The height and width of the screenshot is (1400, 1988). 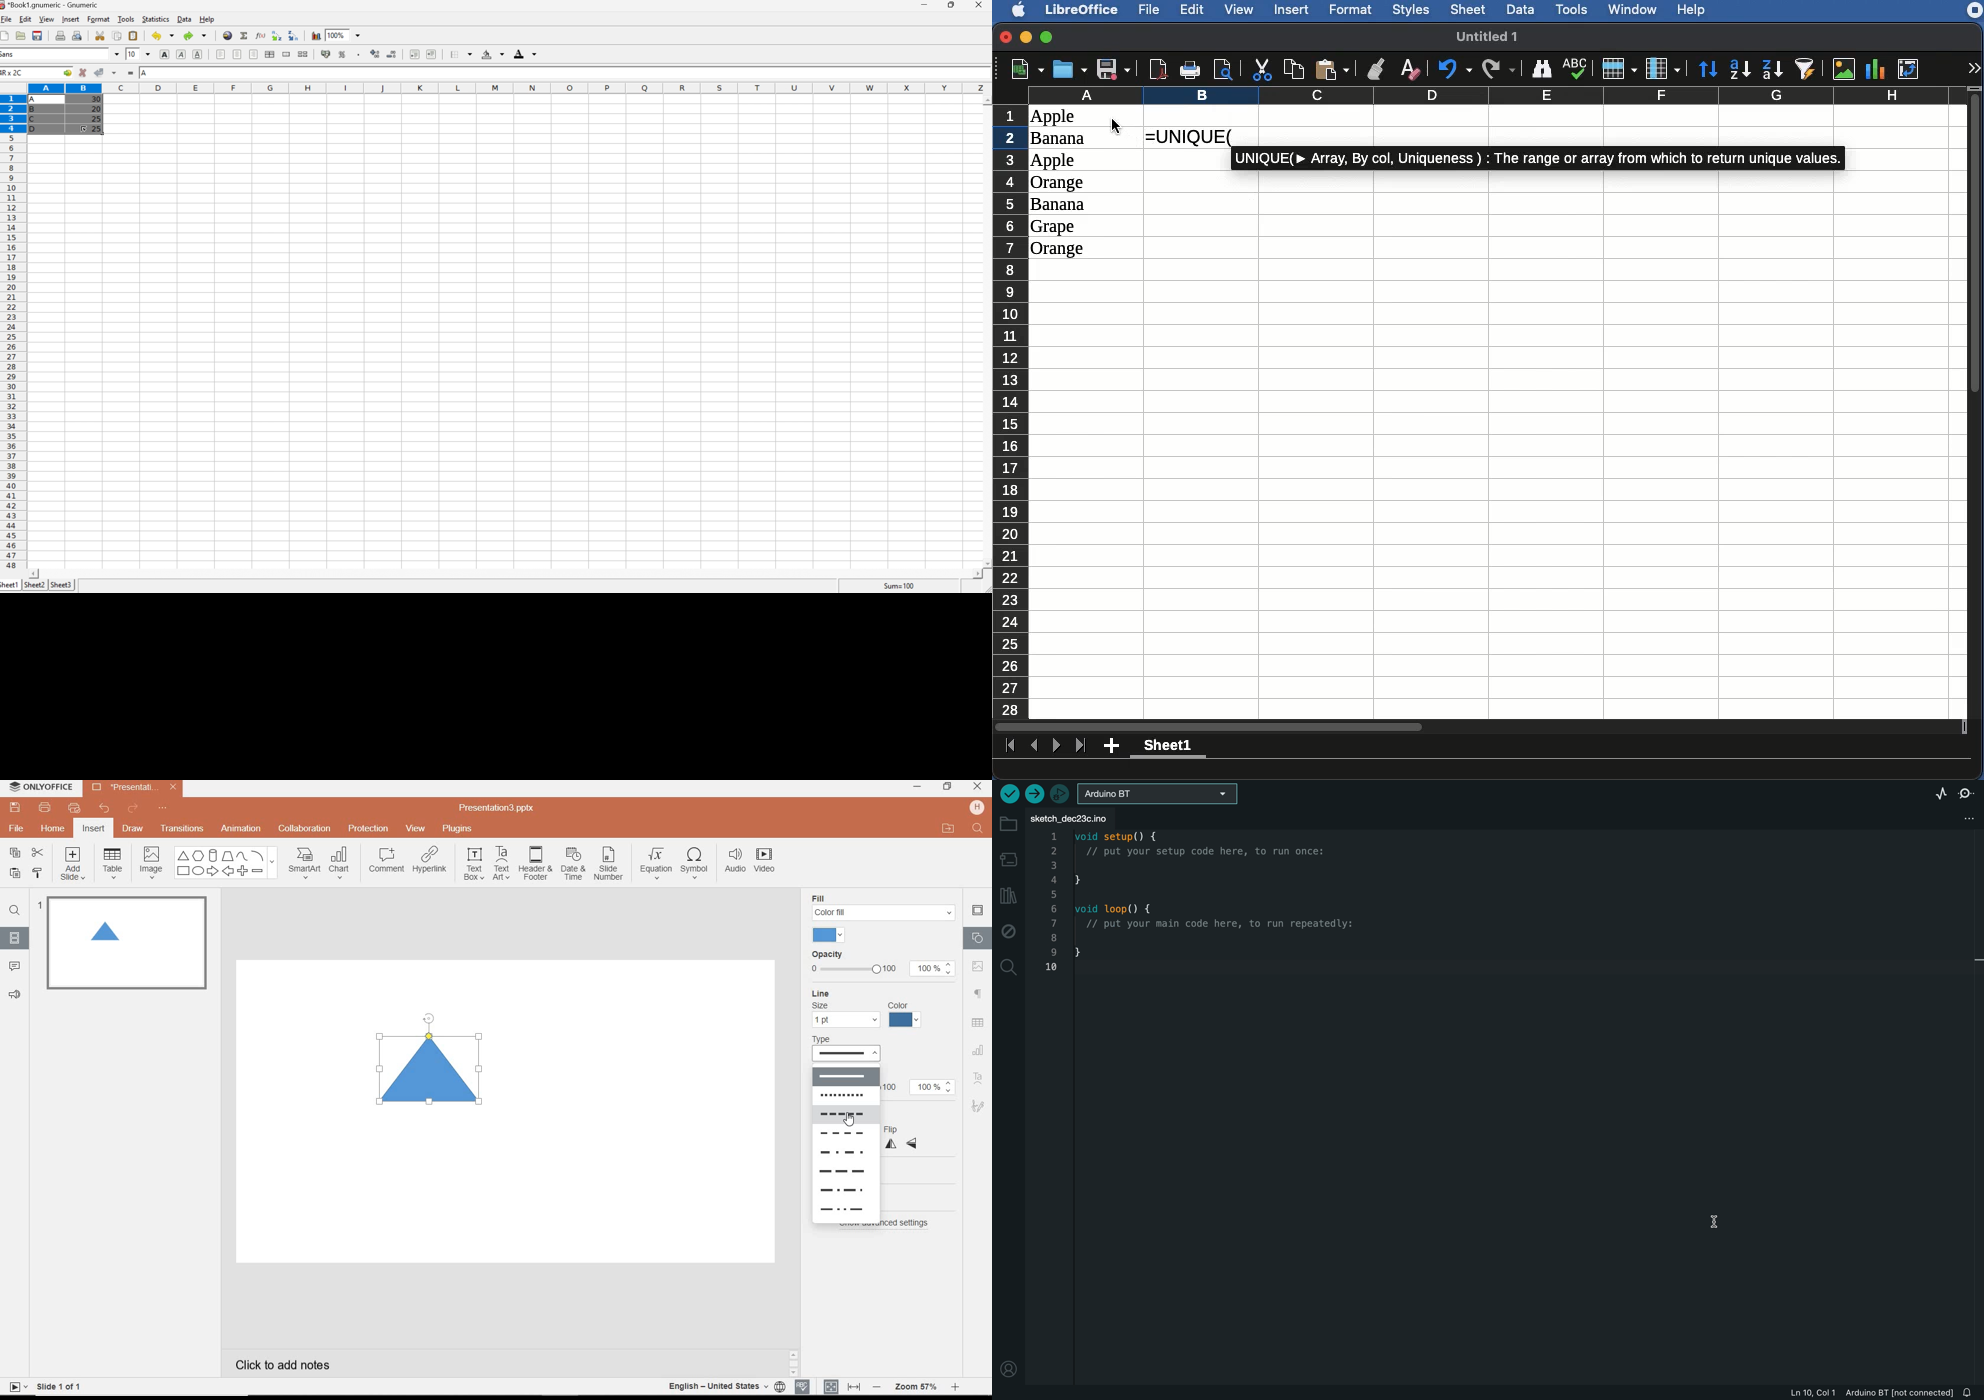 I want to click on opacity, so click(x=880, y=964).